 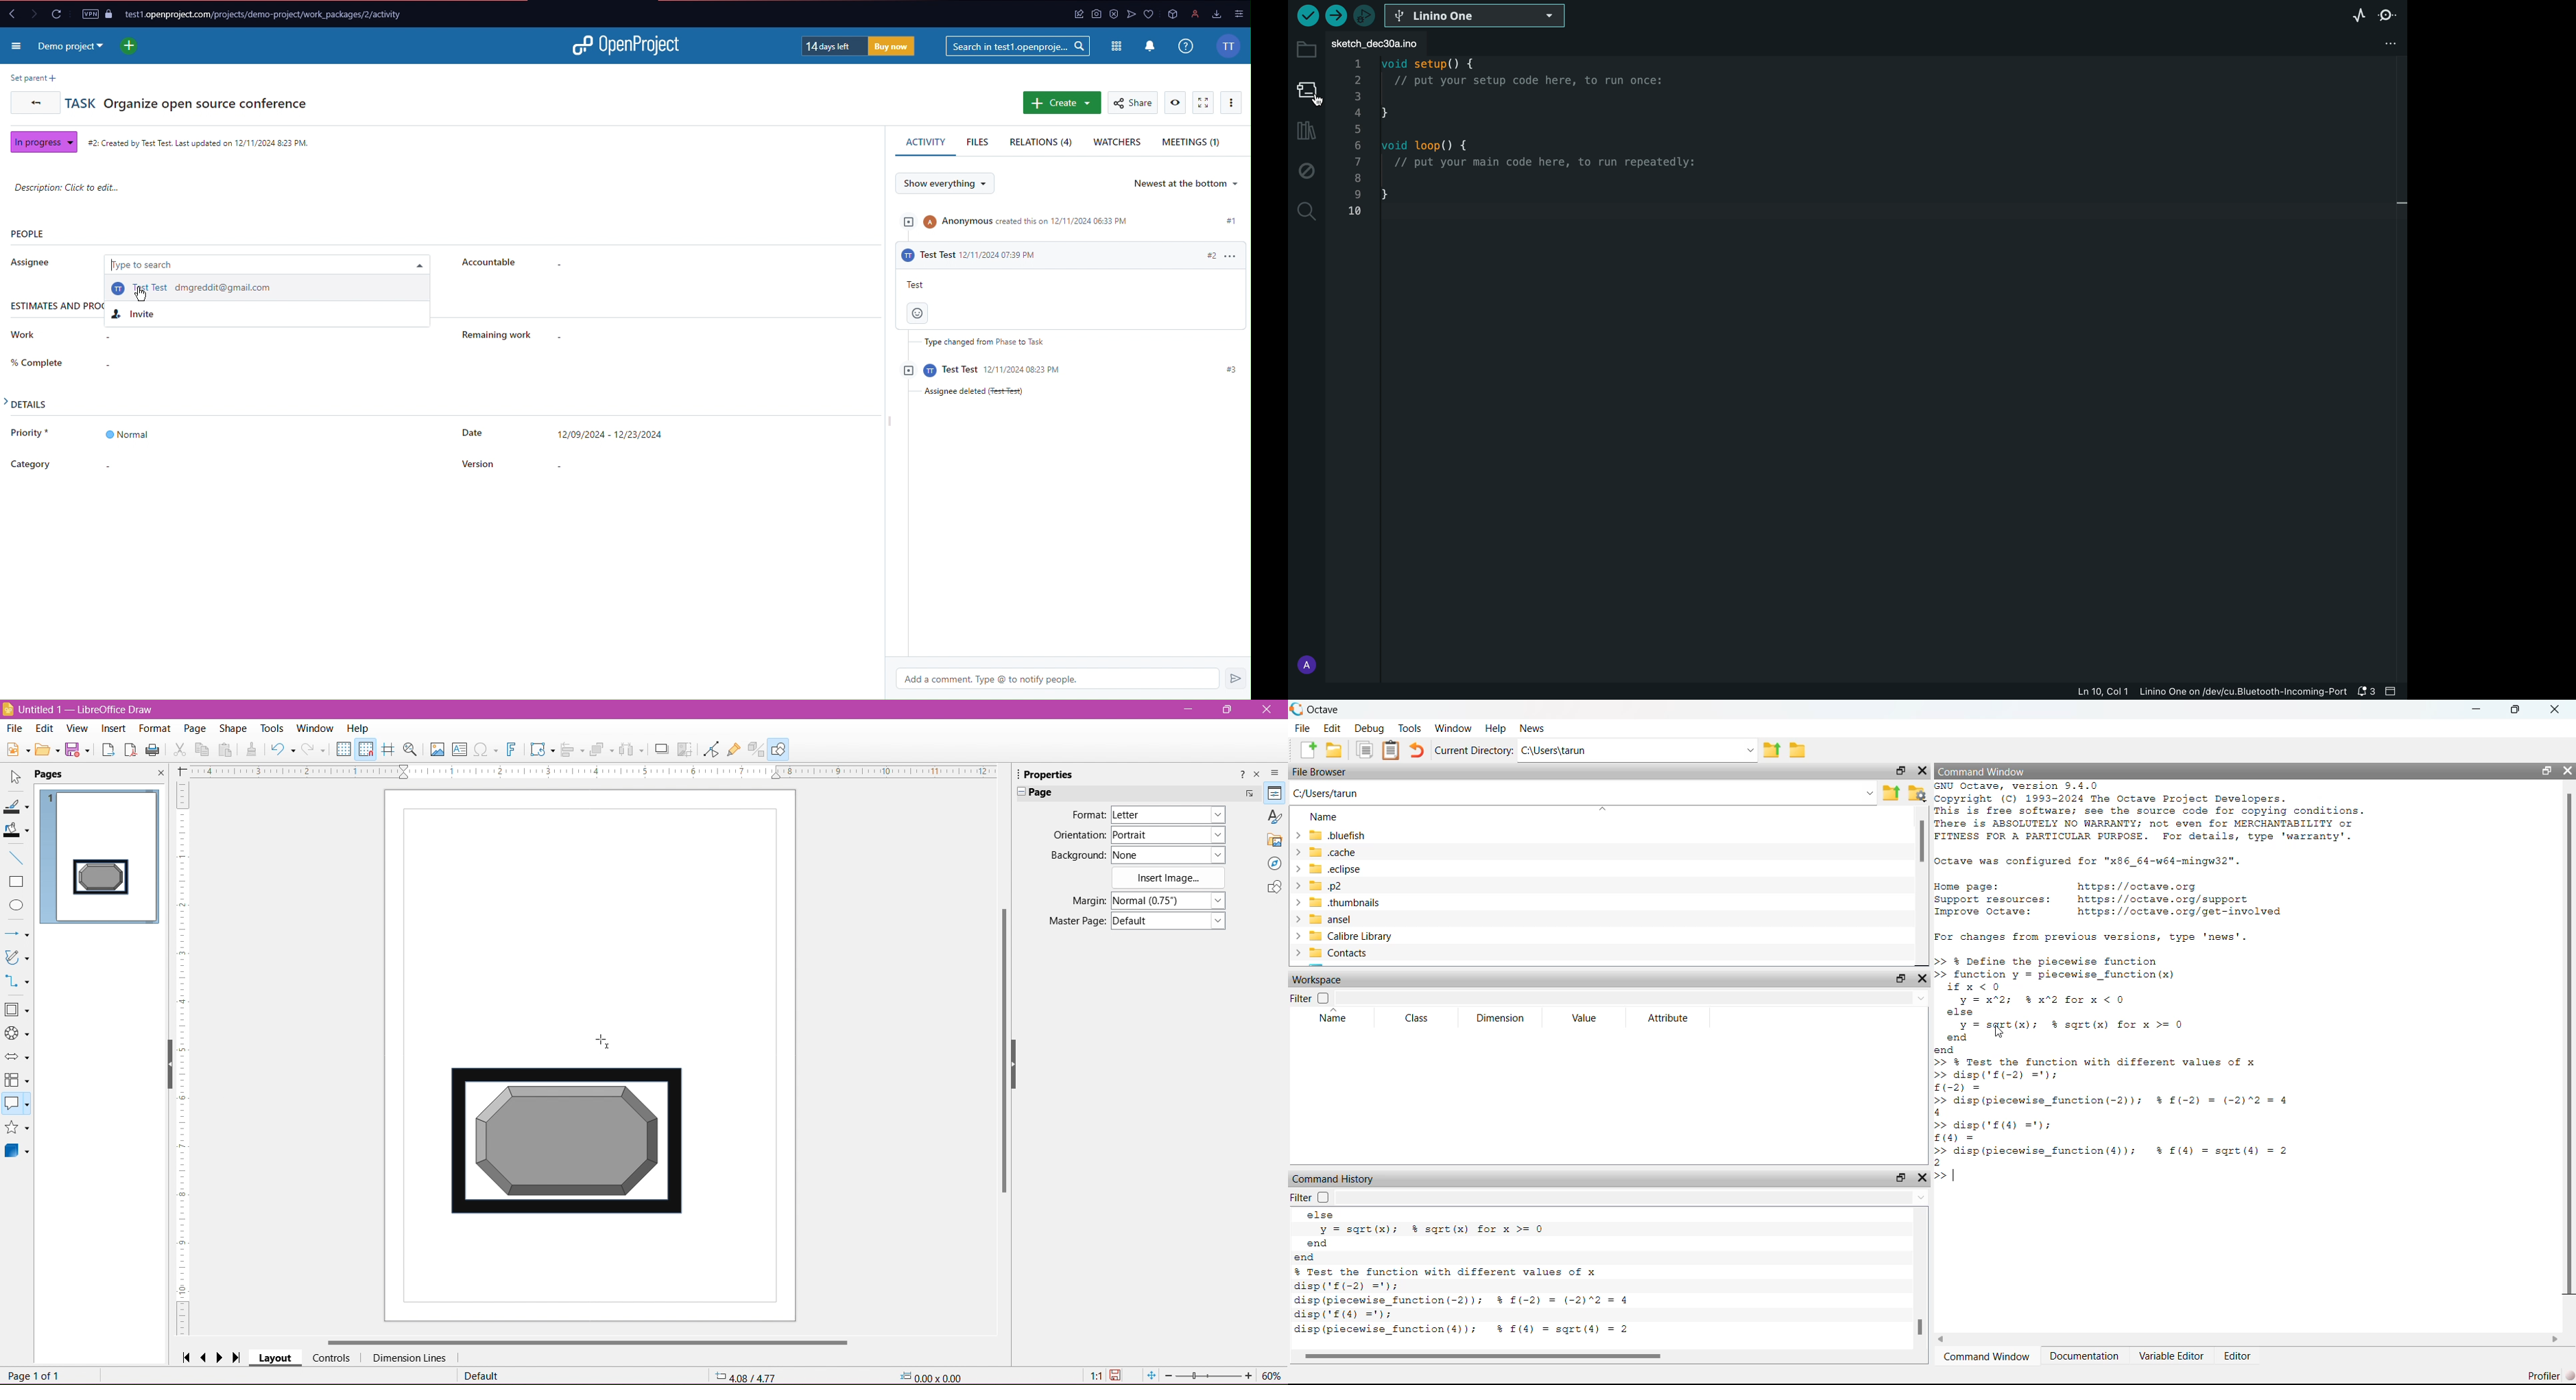 What do you see at coordinates (604, 1039) in the screenshot?
I see `Drawe Callout Cursor` at bounding box center [604, 1039].